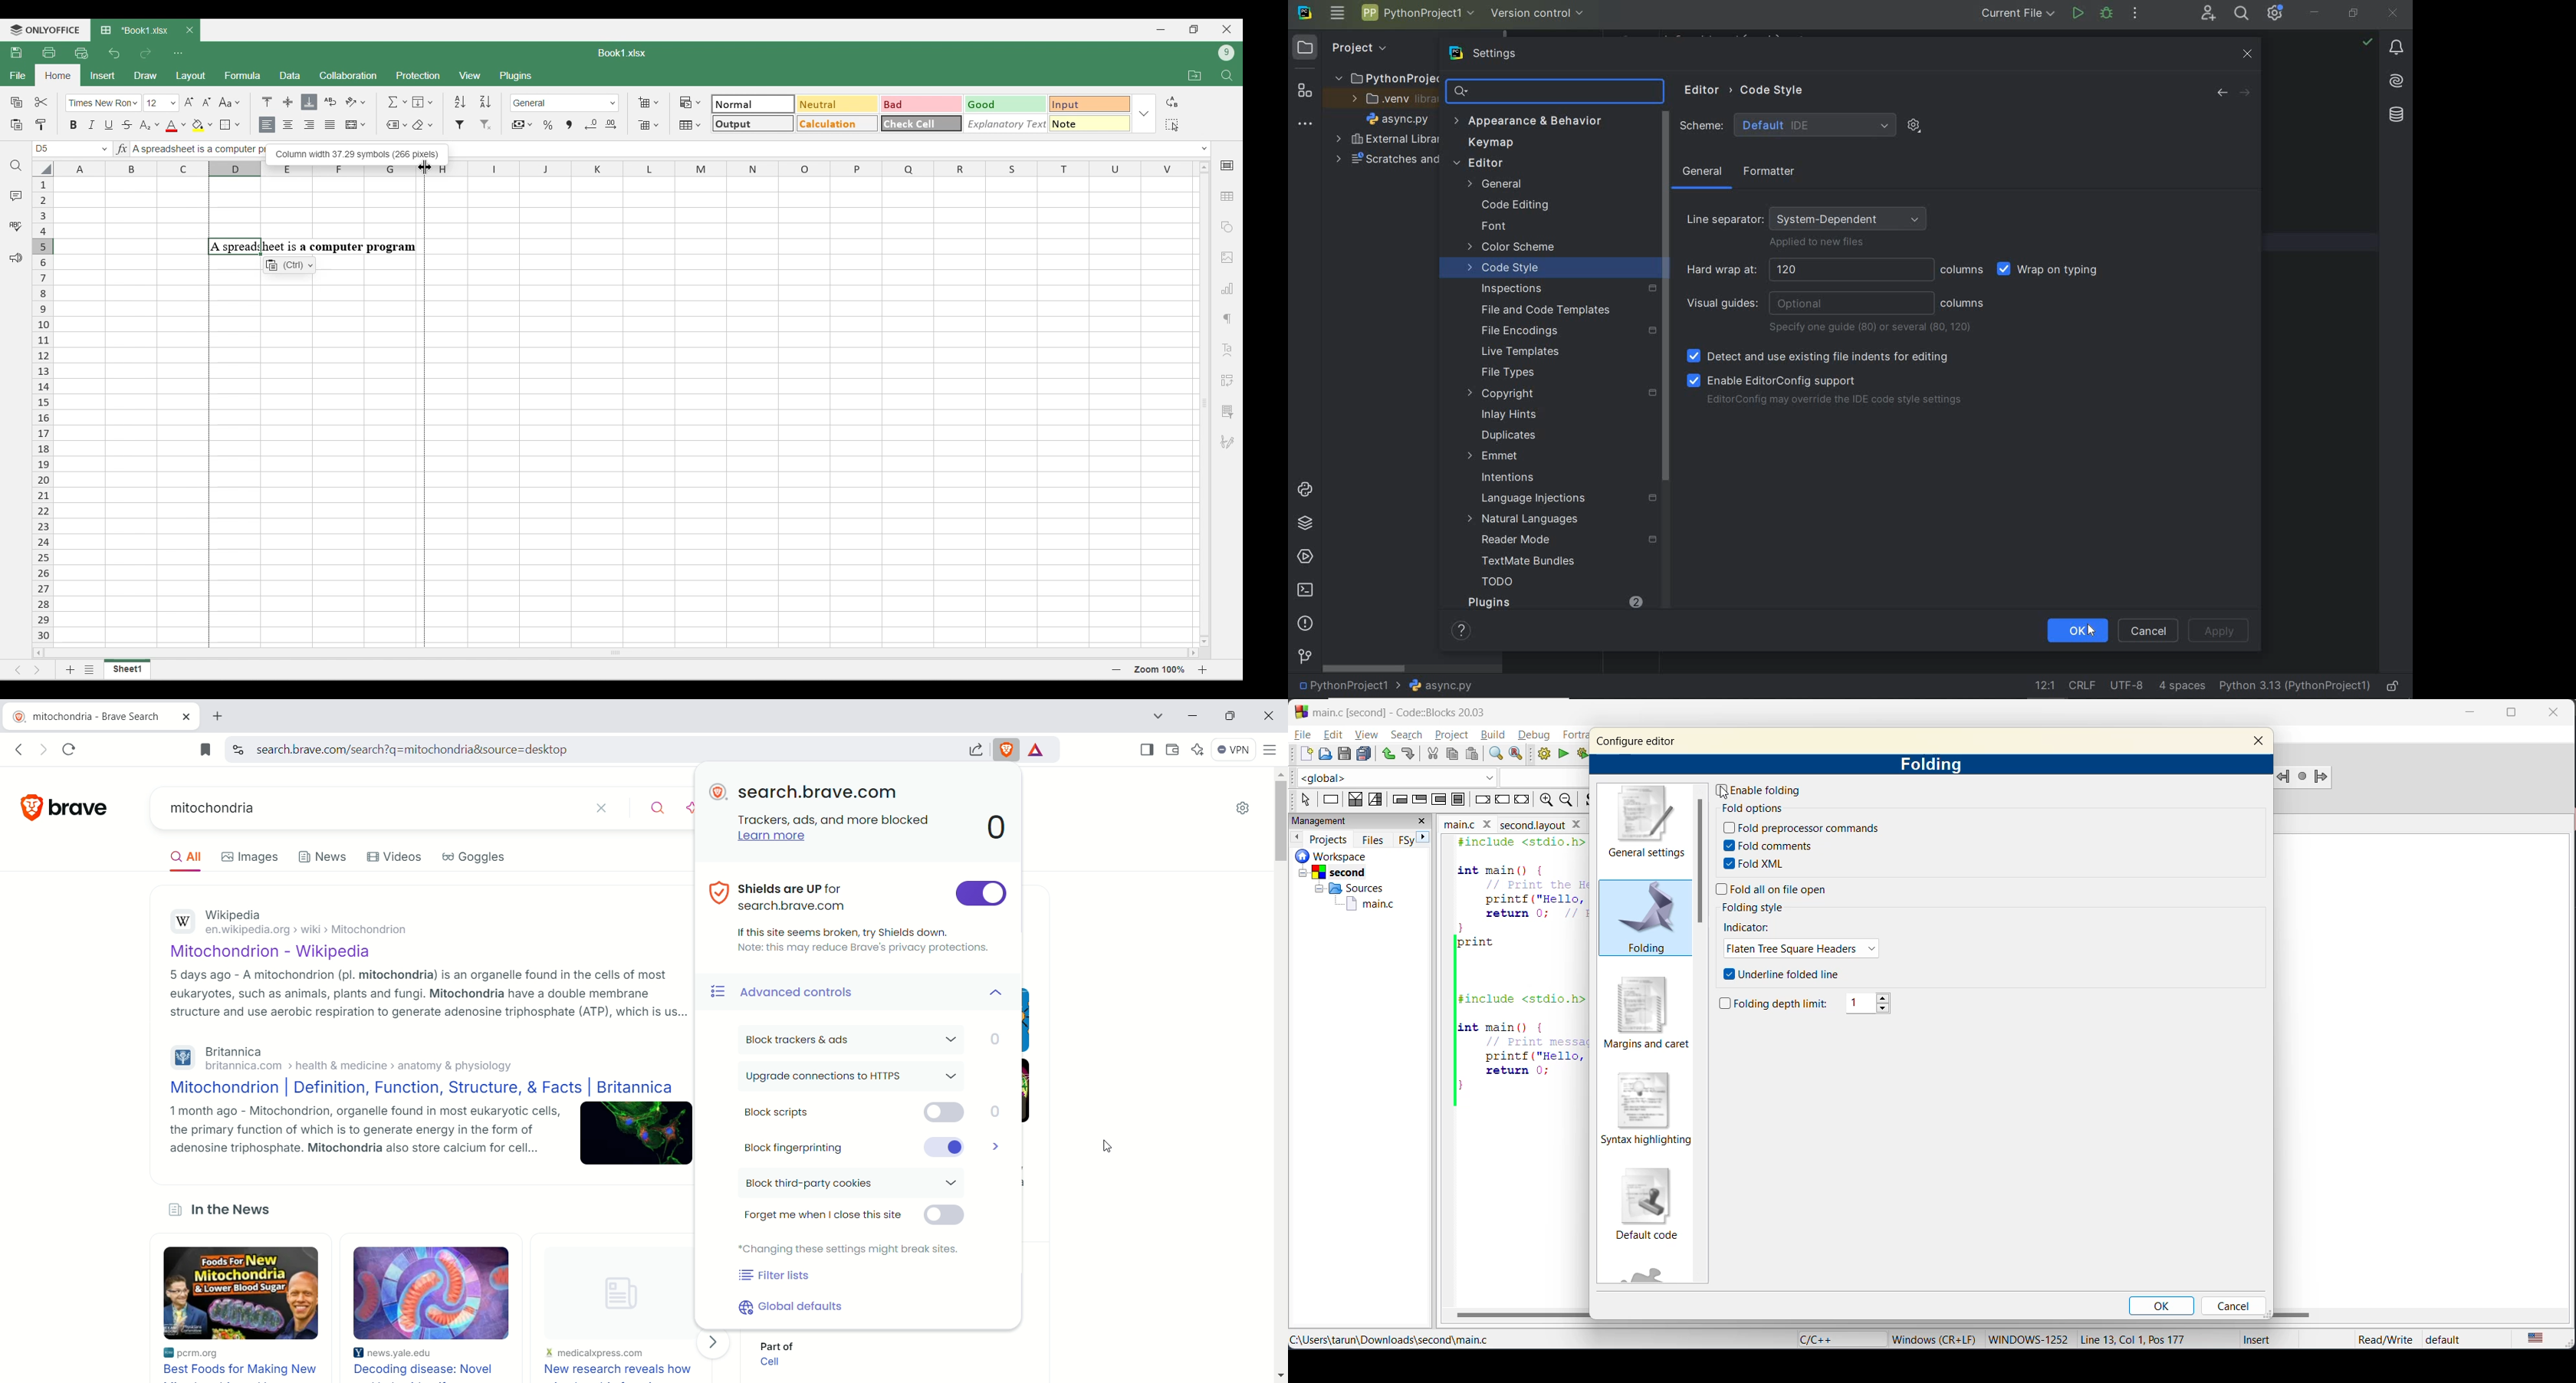  Describe the element at coordinates (1203, 669) in the screenshot. I see `Zoom in` at that location.